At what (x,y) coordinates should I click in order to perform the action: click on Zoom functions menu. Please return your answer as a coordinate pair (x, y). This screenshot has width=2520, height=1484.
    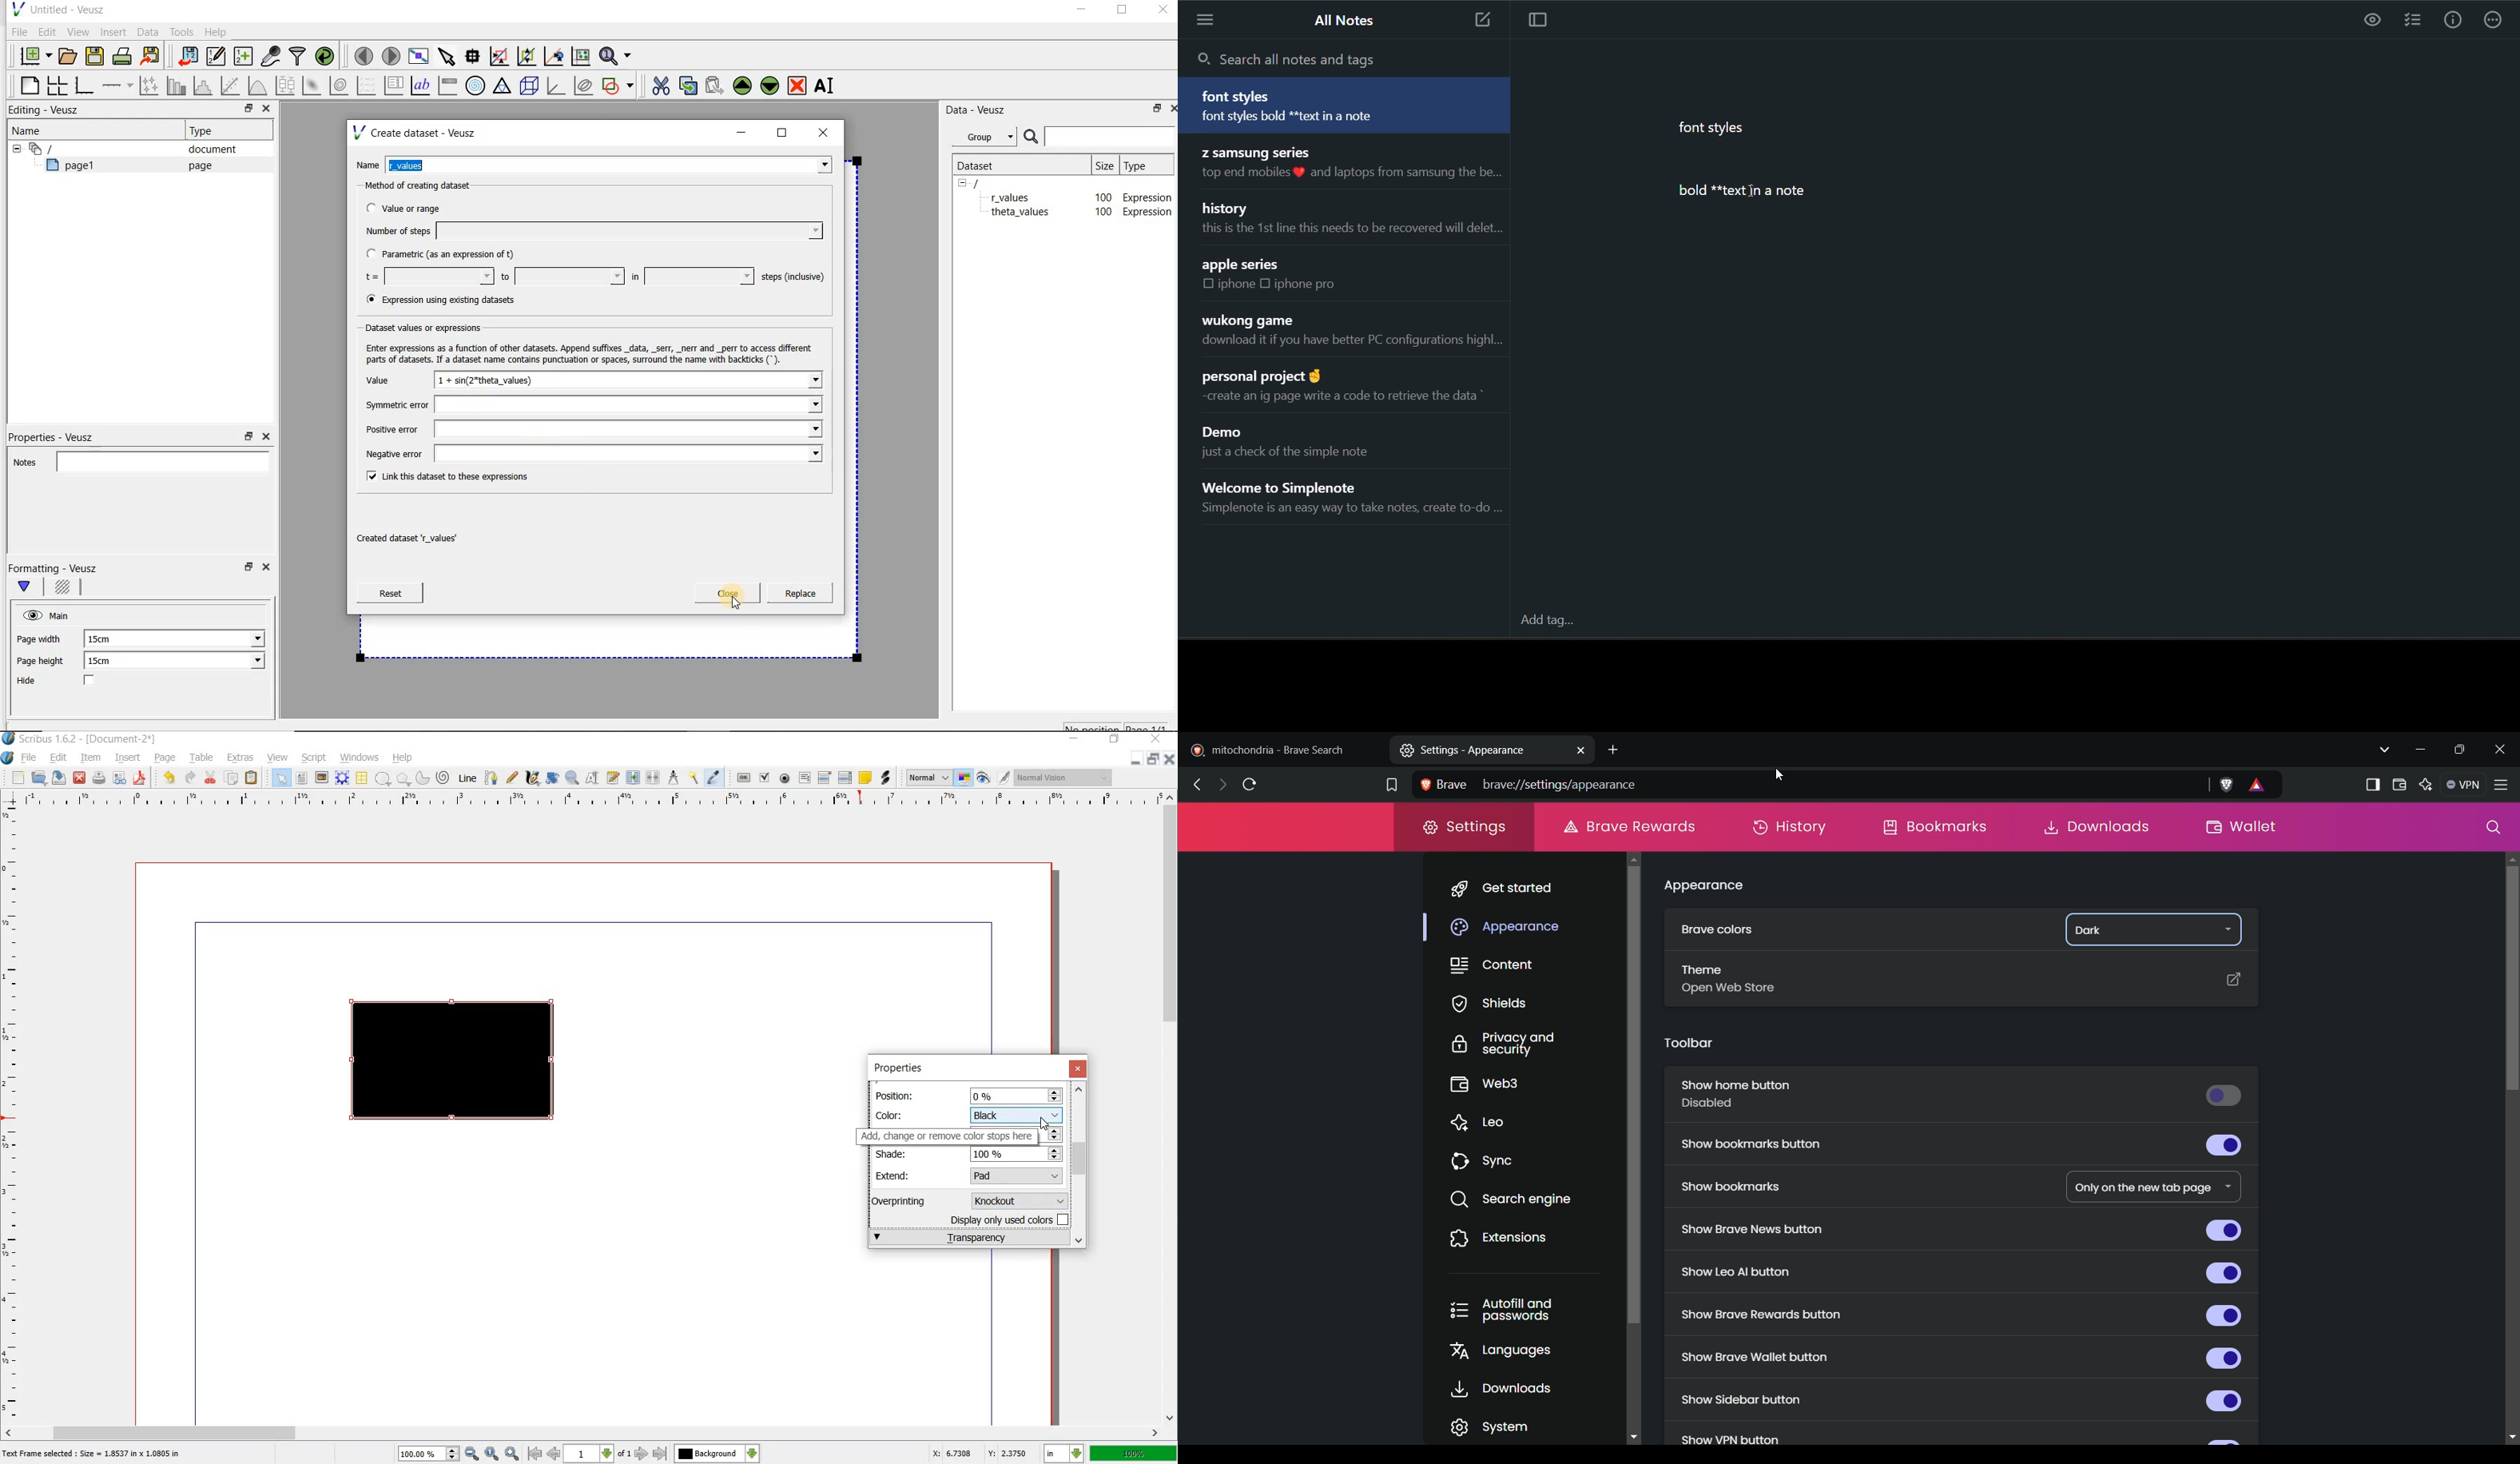
    Looking at the image, I should click on (616, 53).